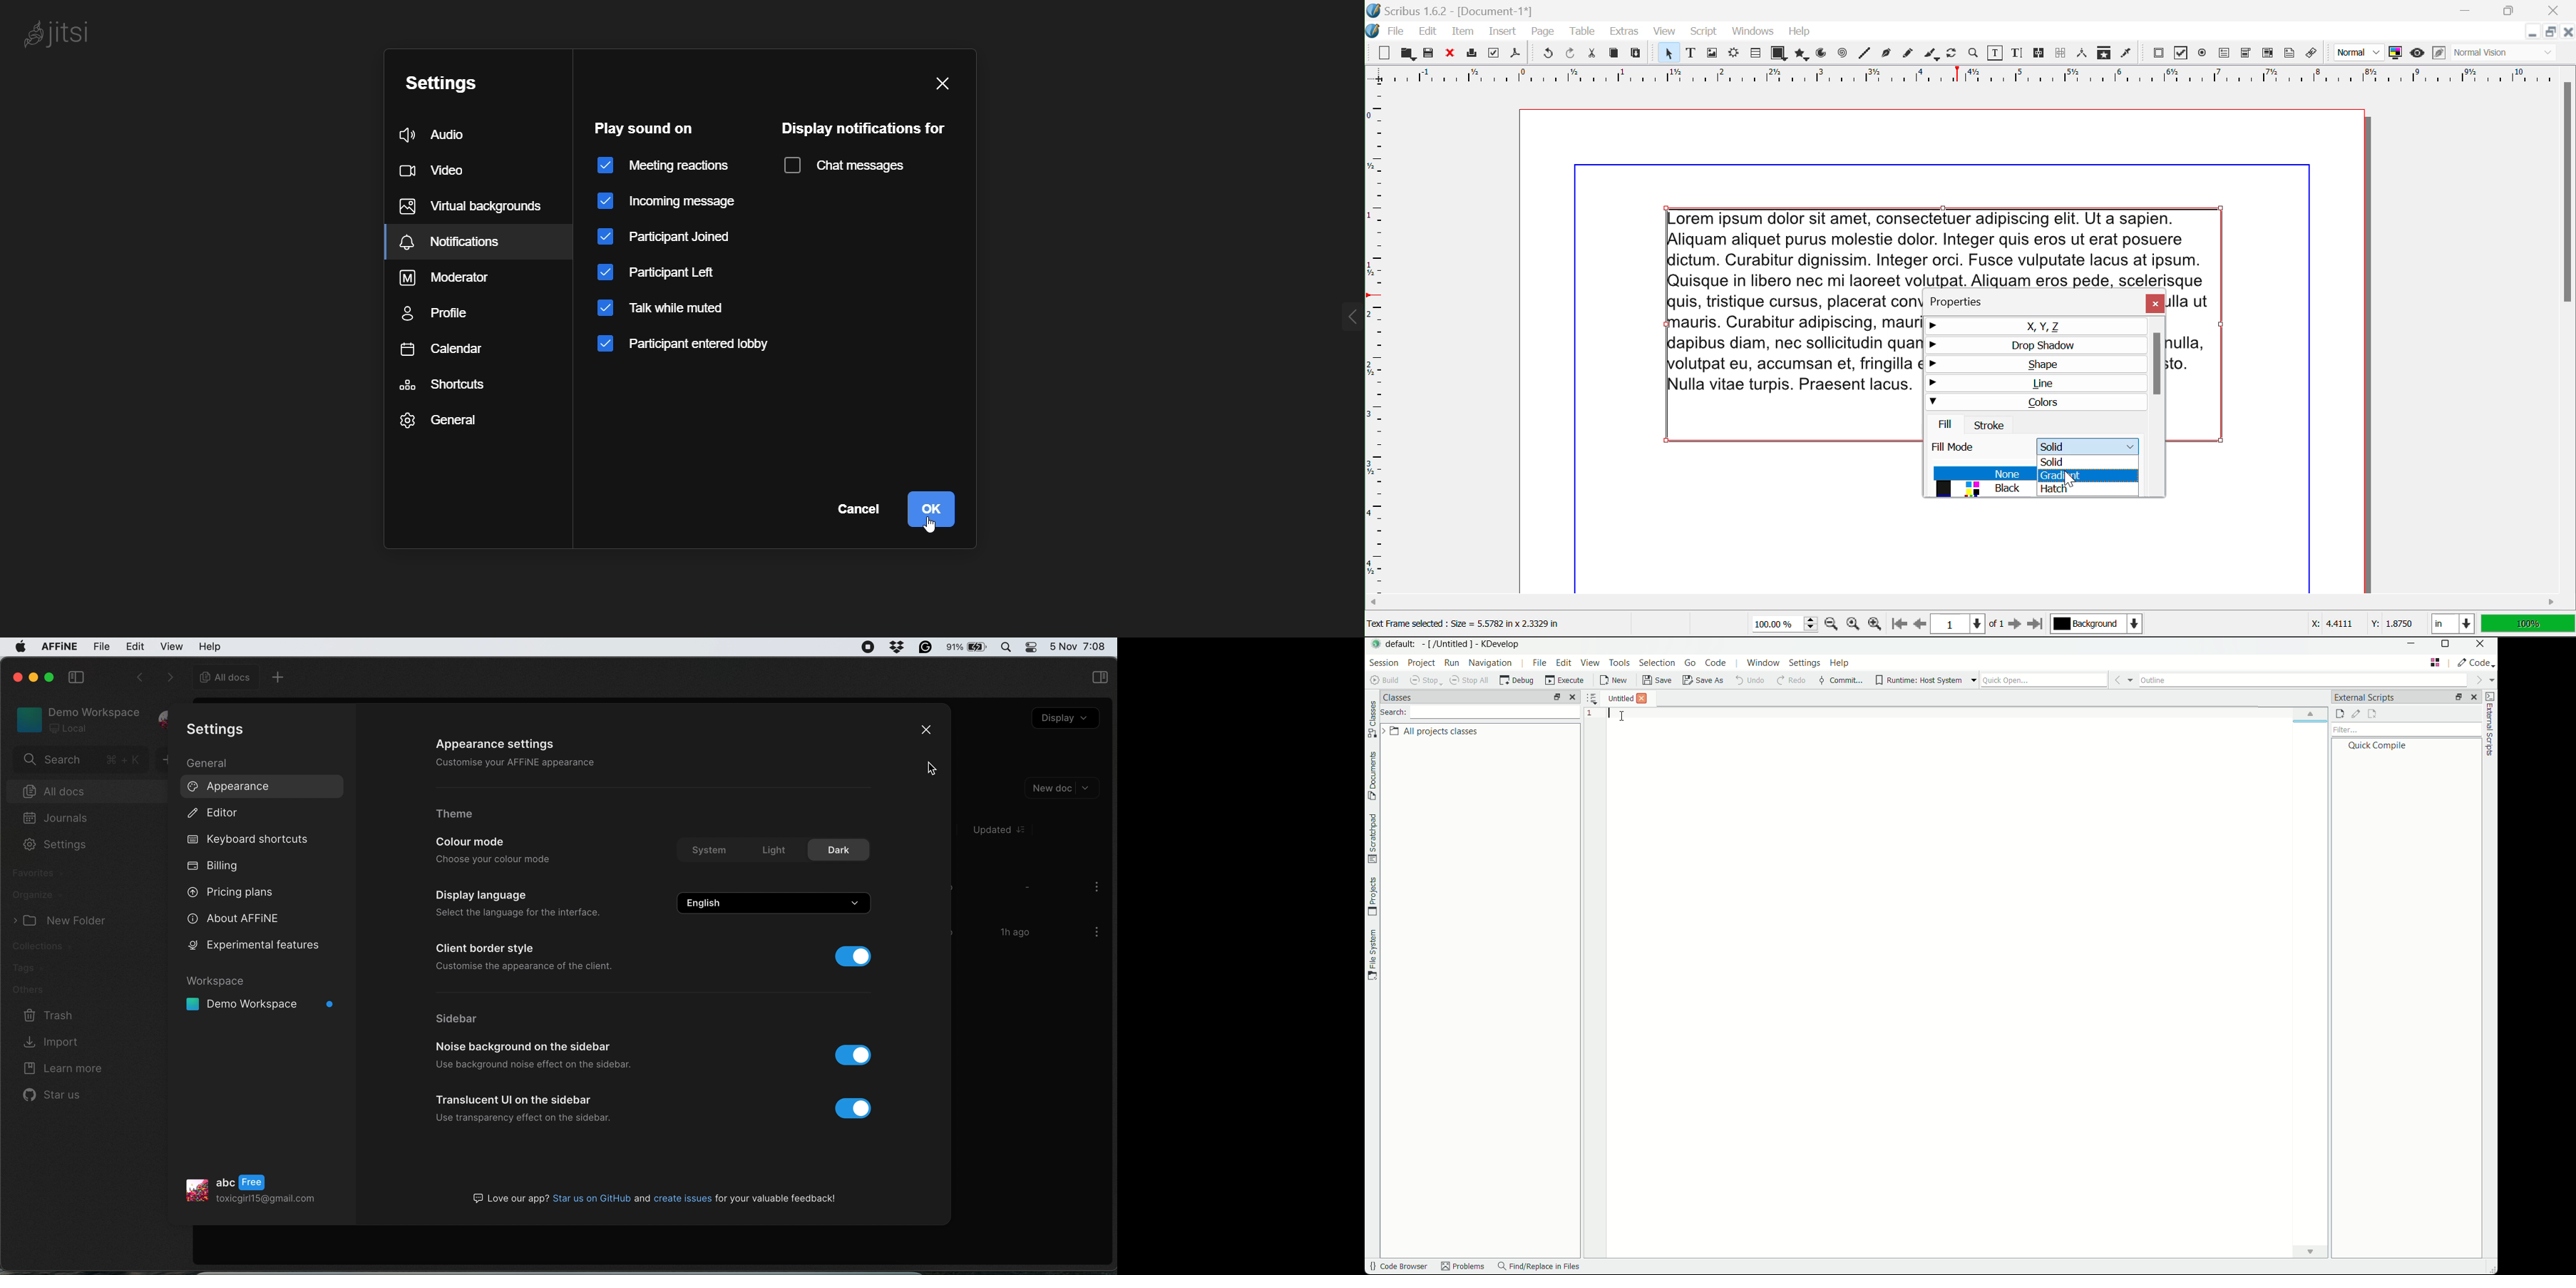  I want to click on theme, so click(455, 814).